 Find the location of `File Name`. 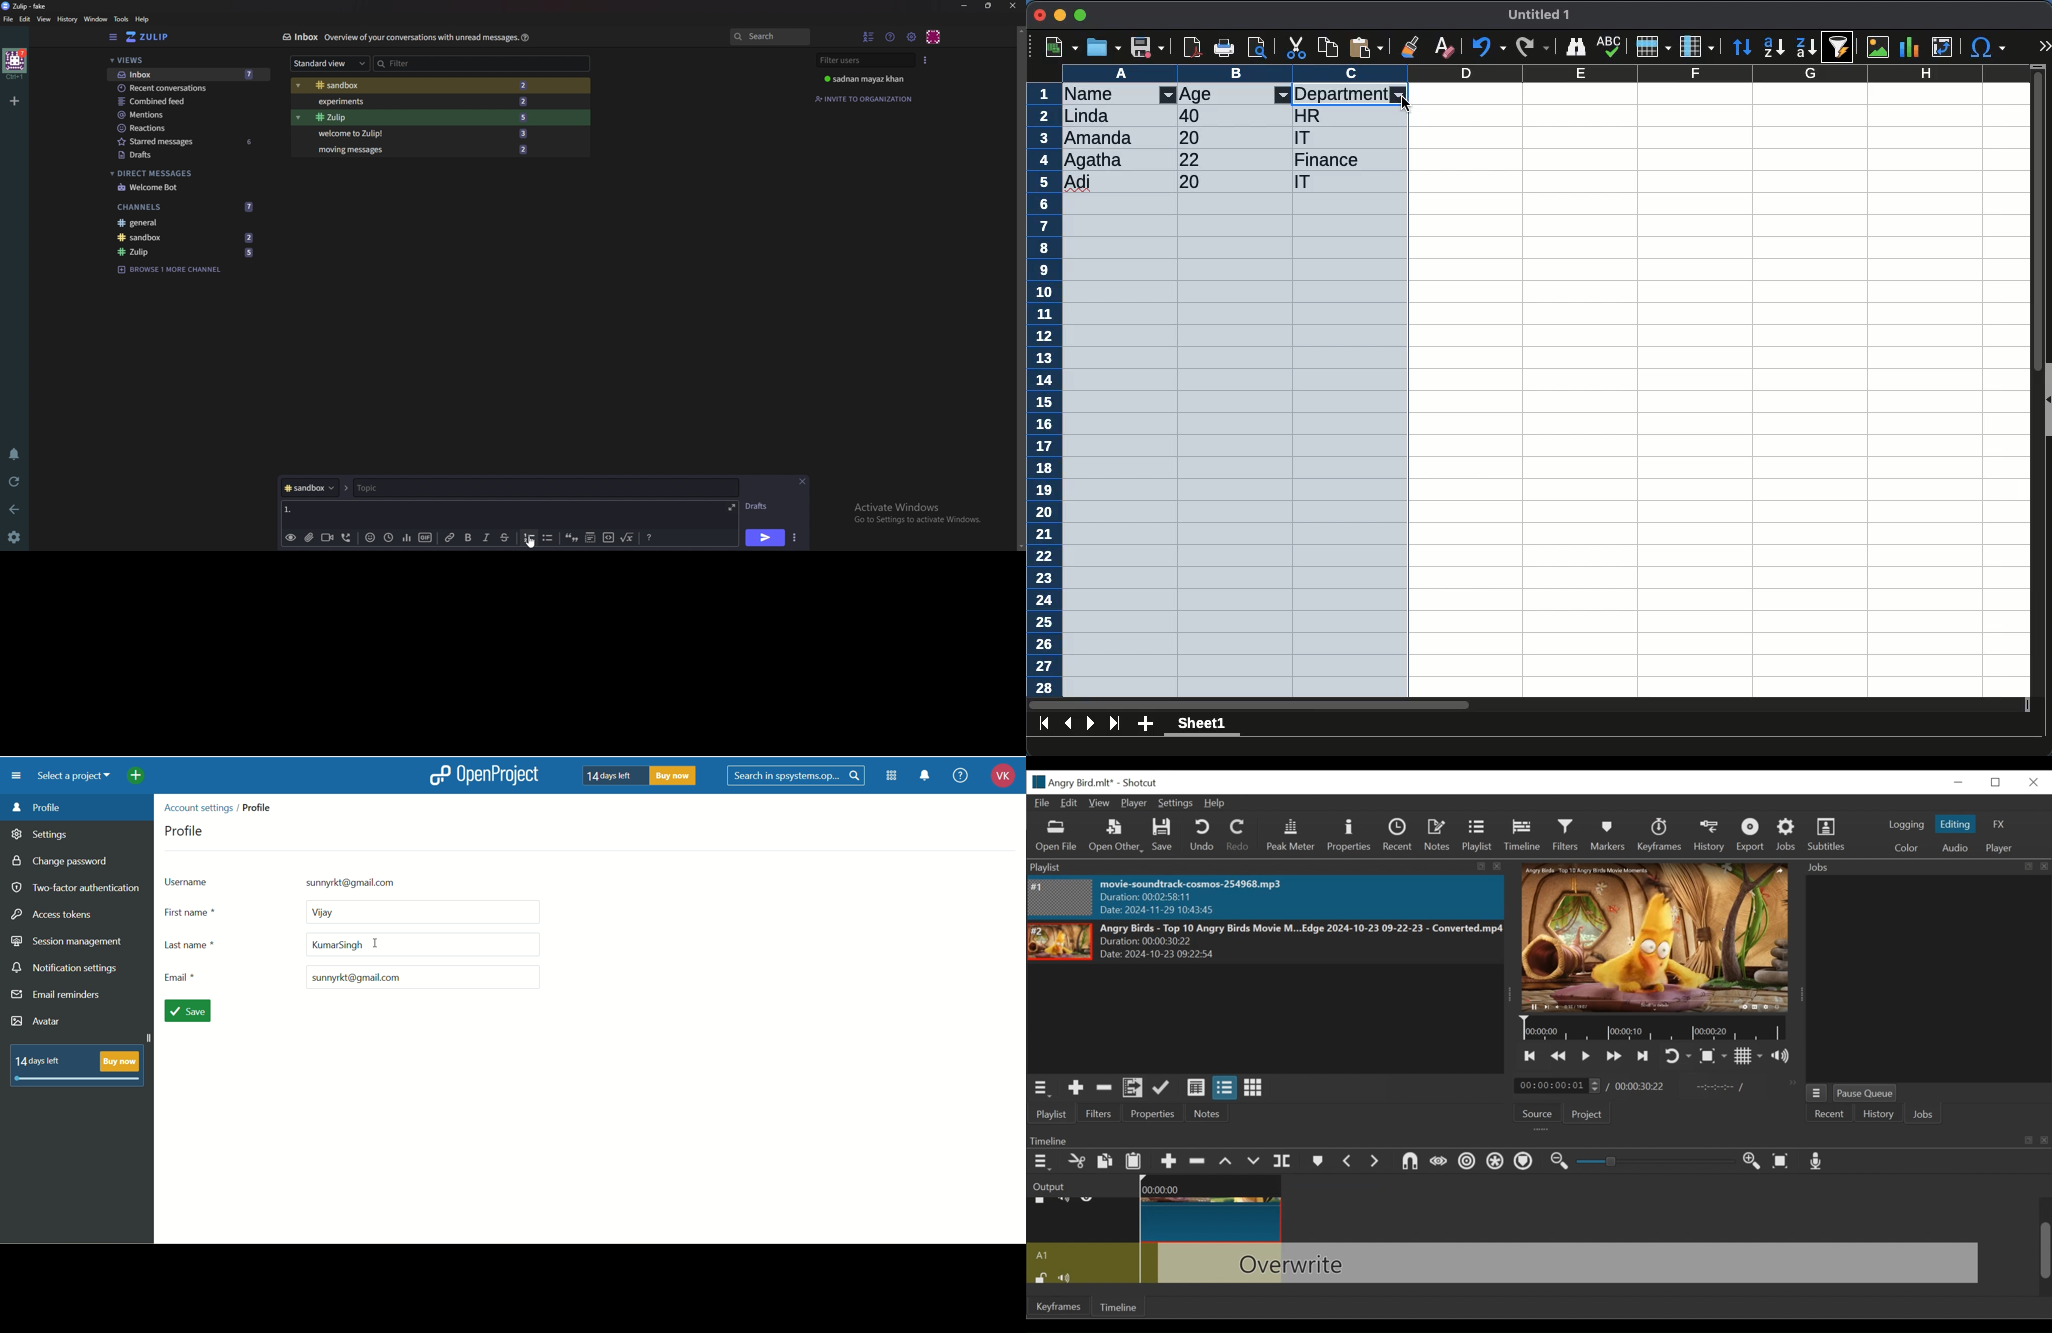

File Name is located at coordinates (1072, 782).